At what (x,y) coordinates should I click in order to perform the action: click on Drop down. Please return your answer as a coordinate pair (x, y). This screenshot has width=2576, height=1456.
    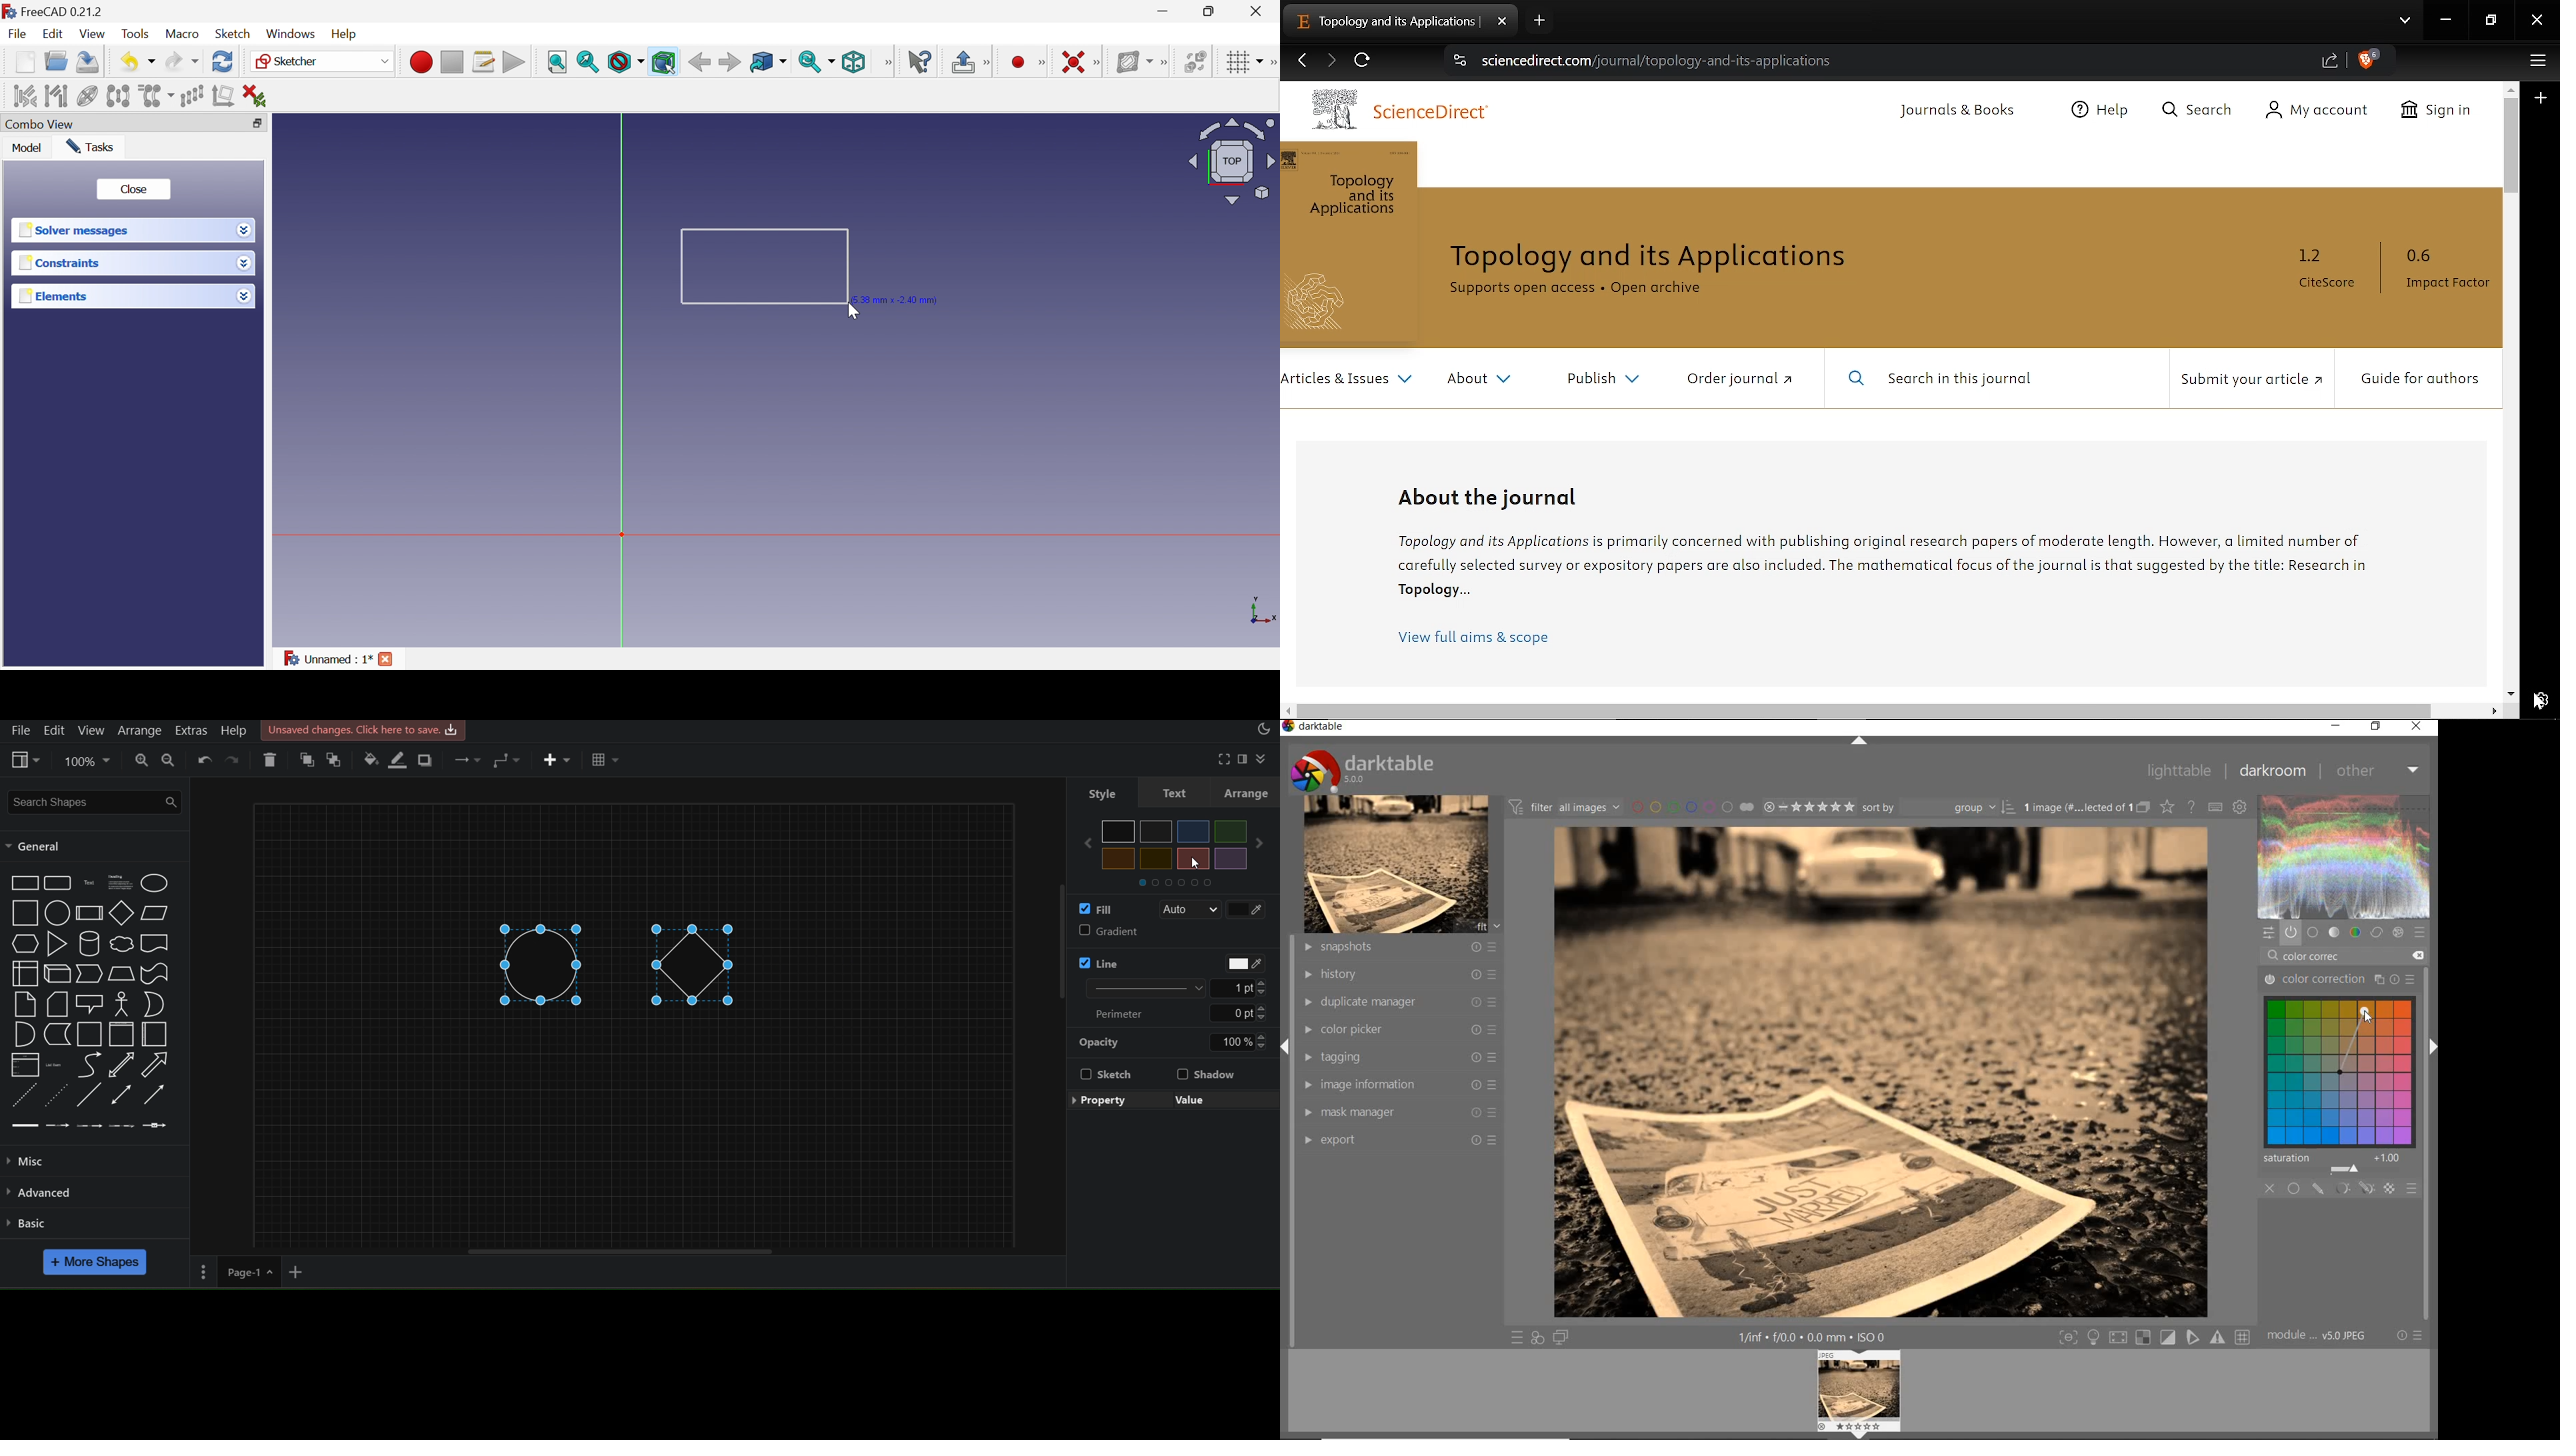
    Looking at the image, I should click on (245, 297).